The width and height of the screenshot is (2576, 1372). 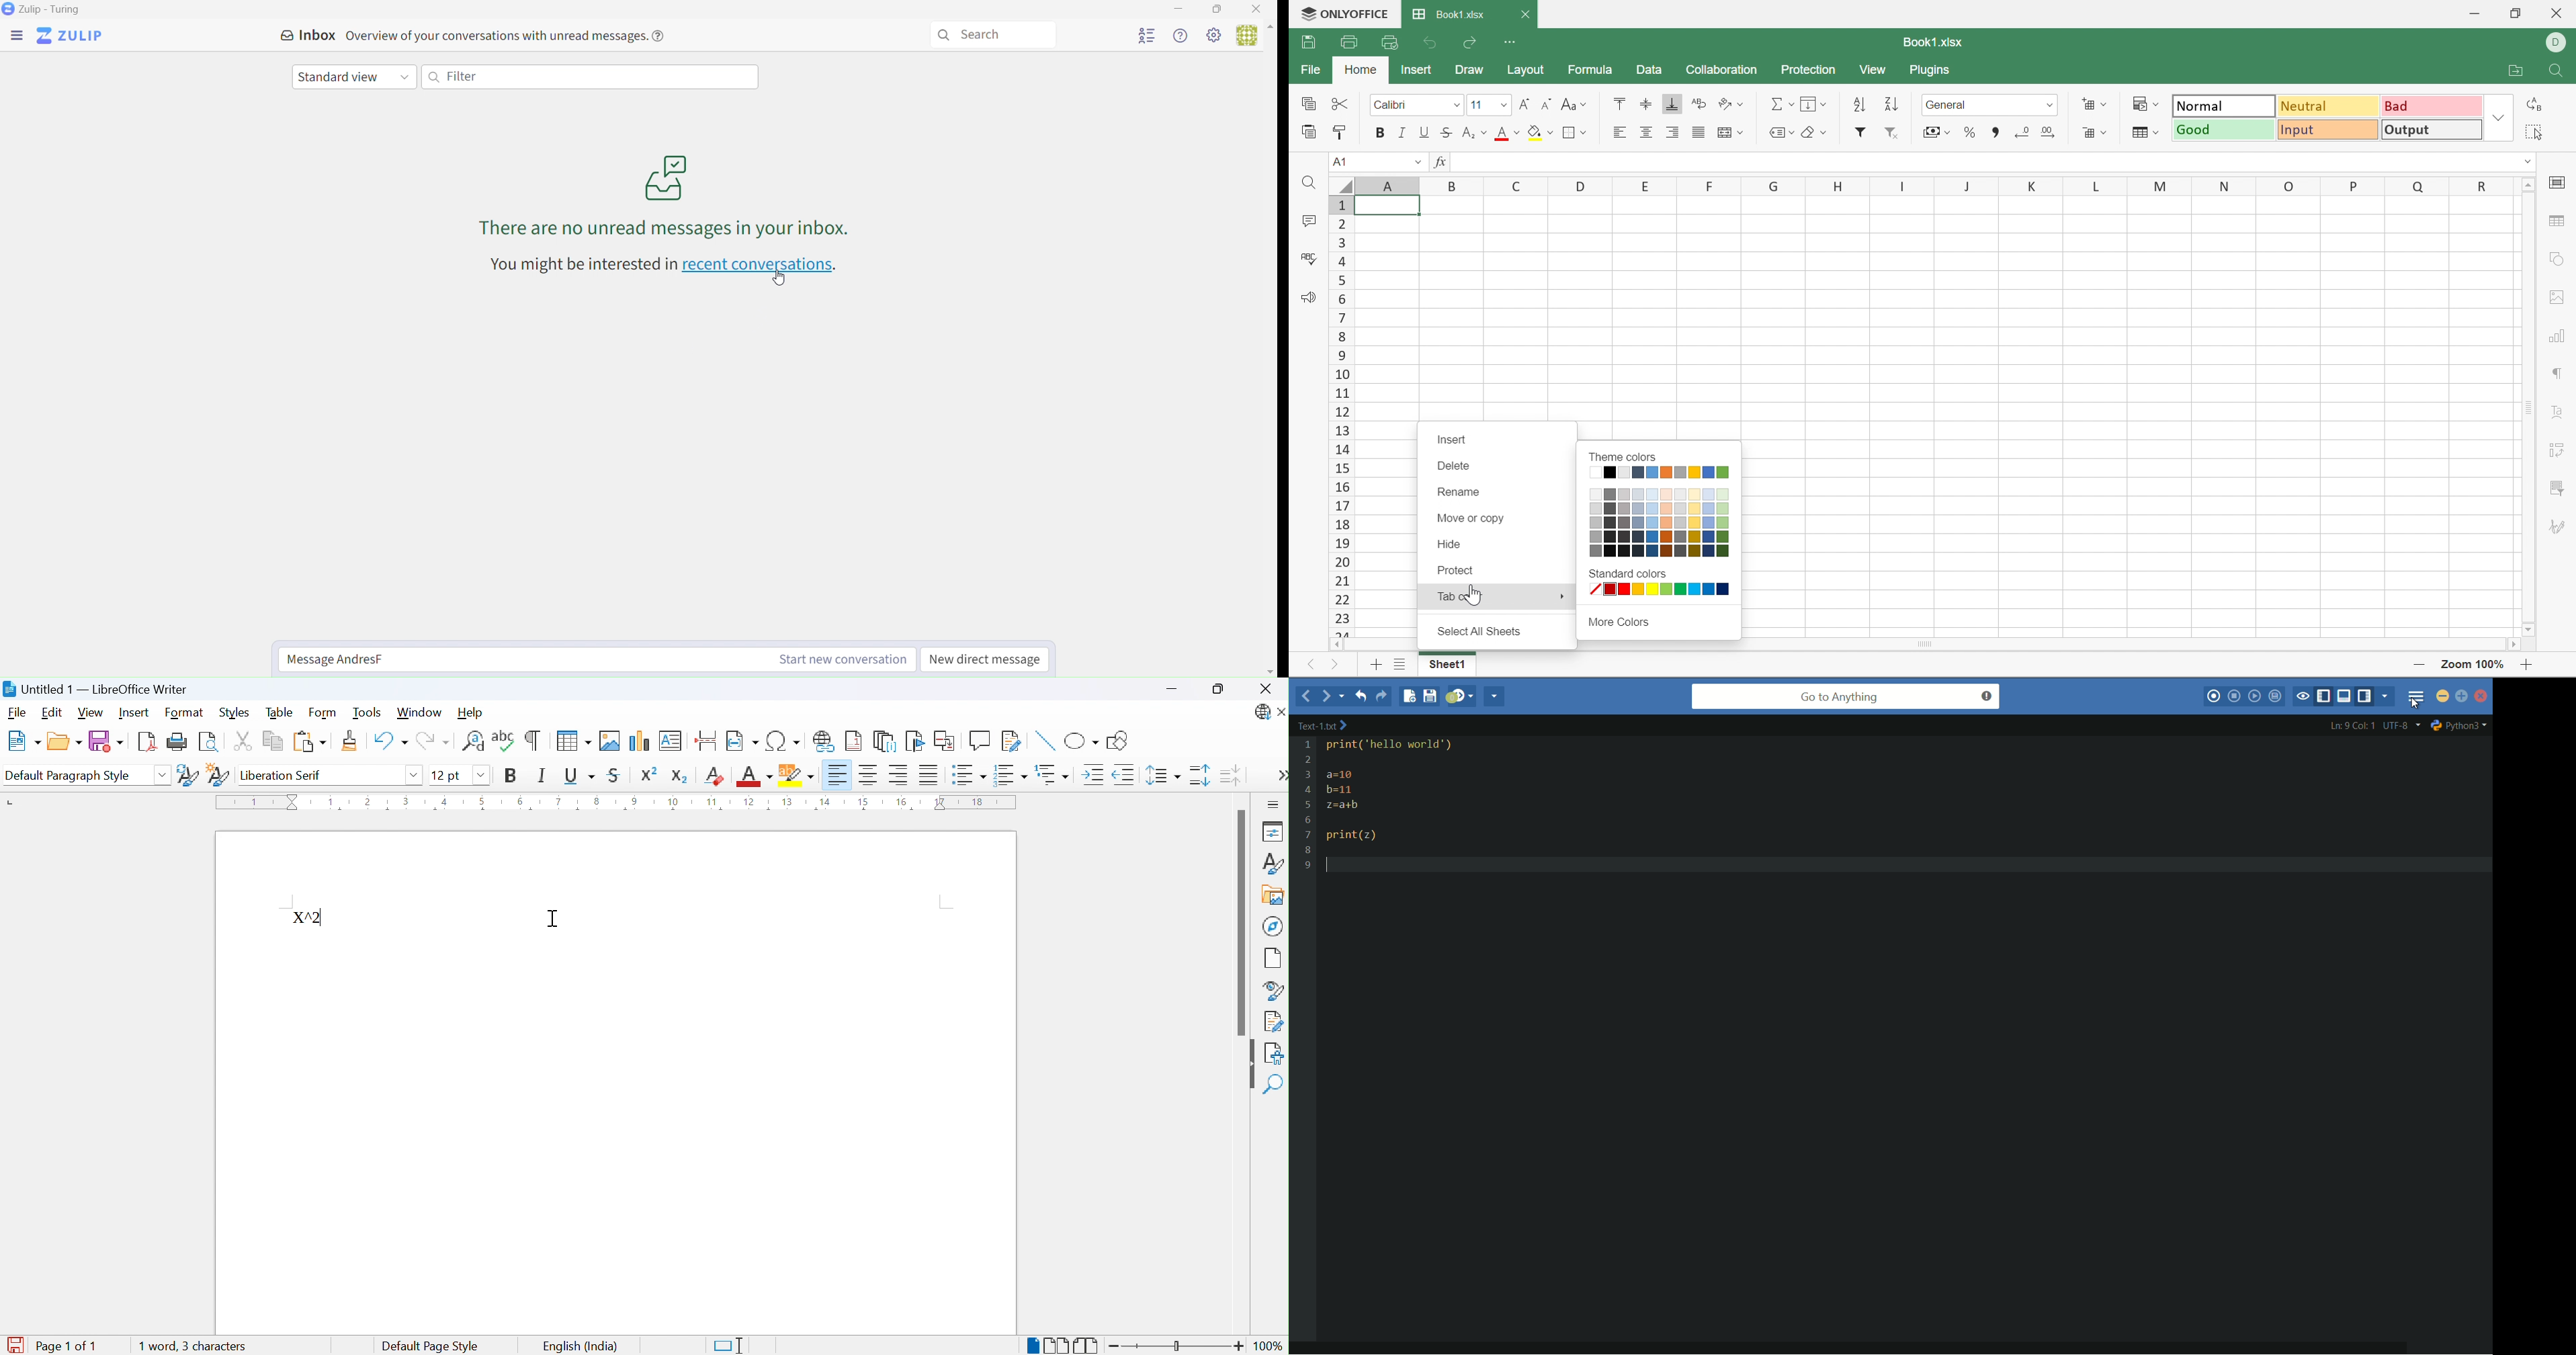 What do you see at coordinates (1545, 105) in the screenshot?
I see `Decrease font size` at bounding box center [1545, 105].